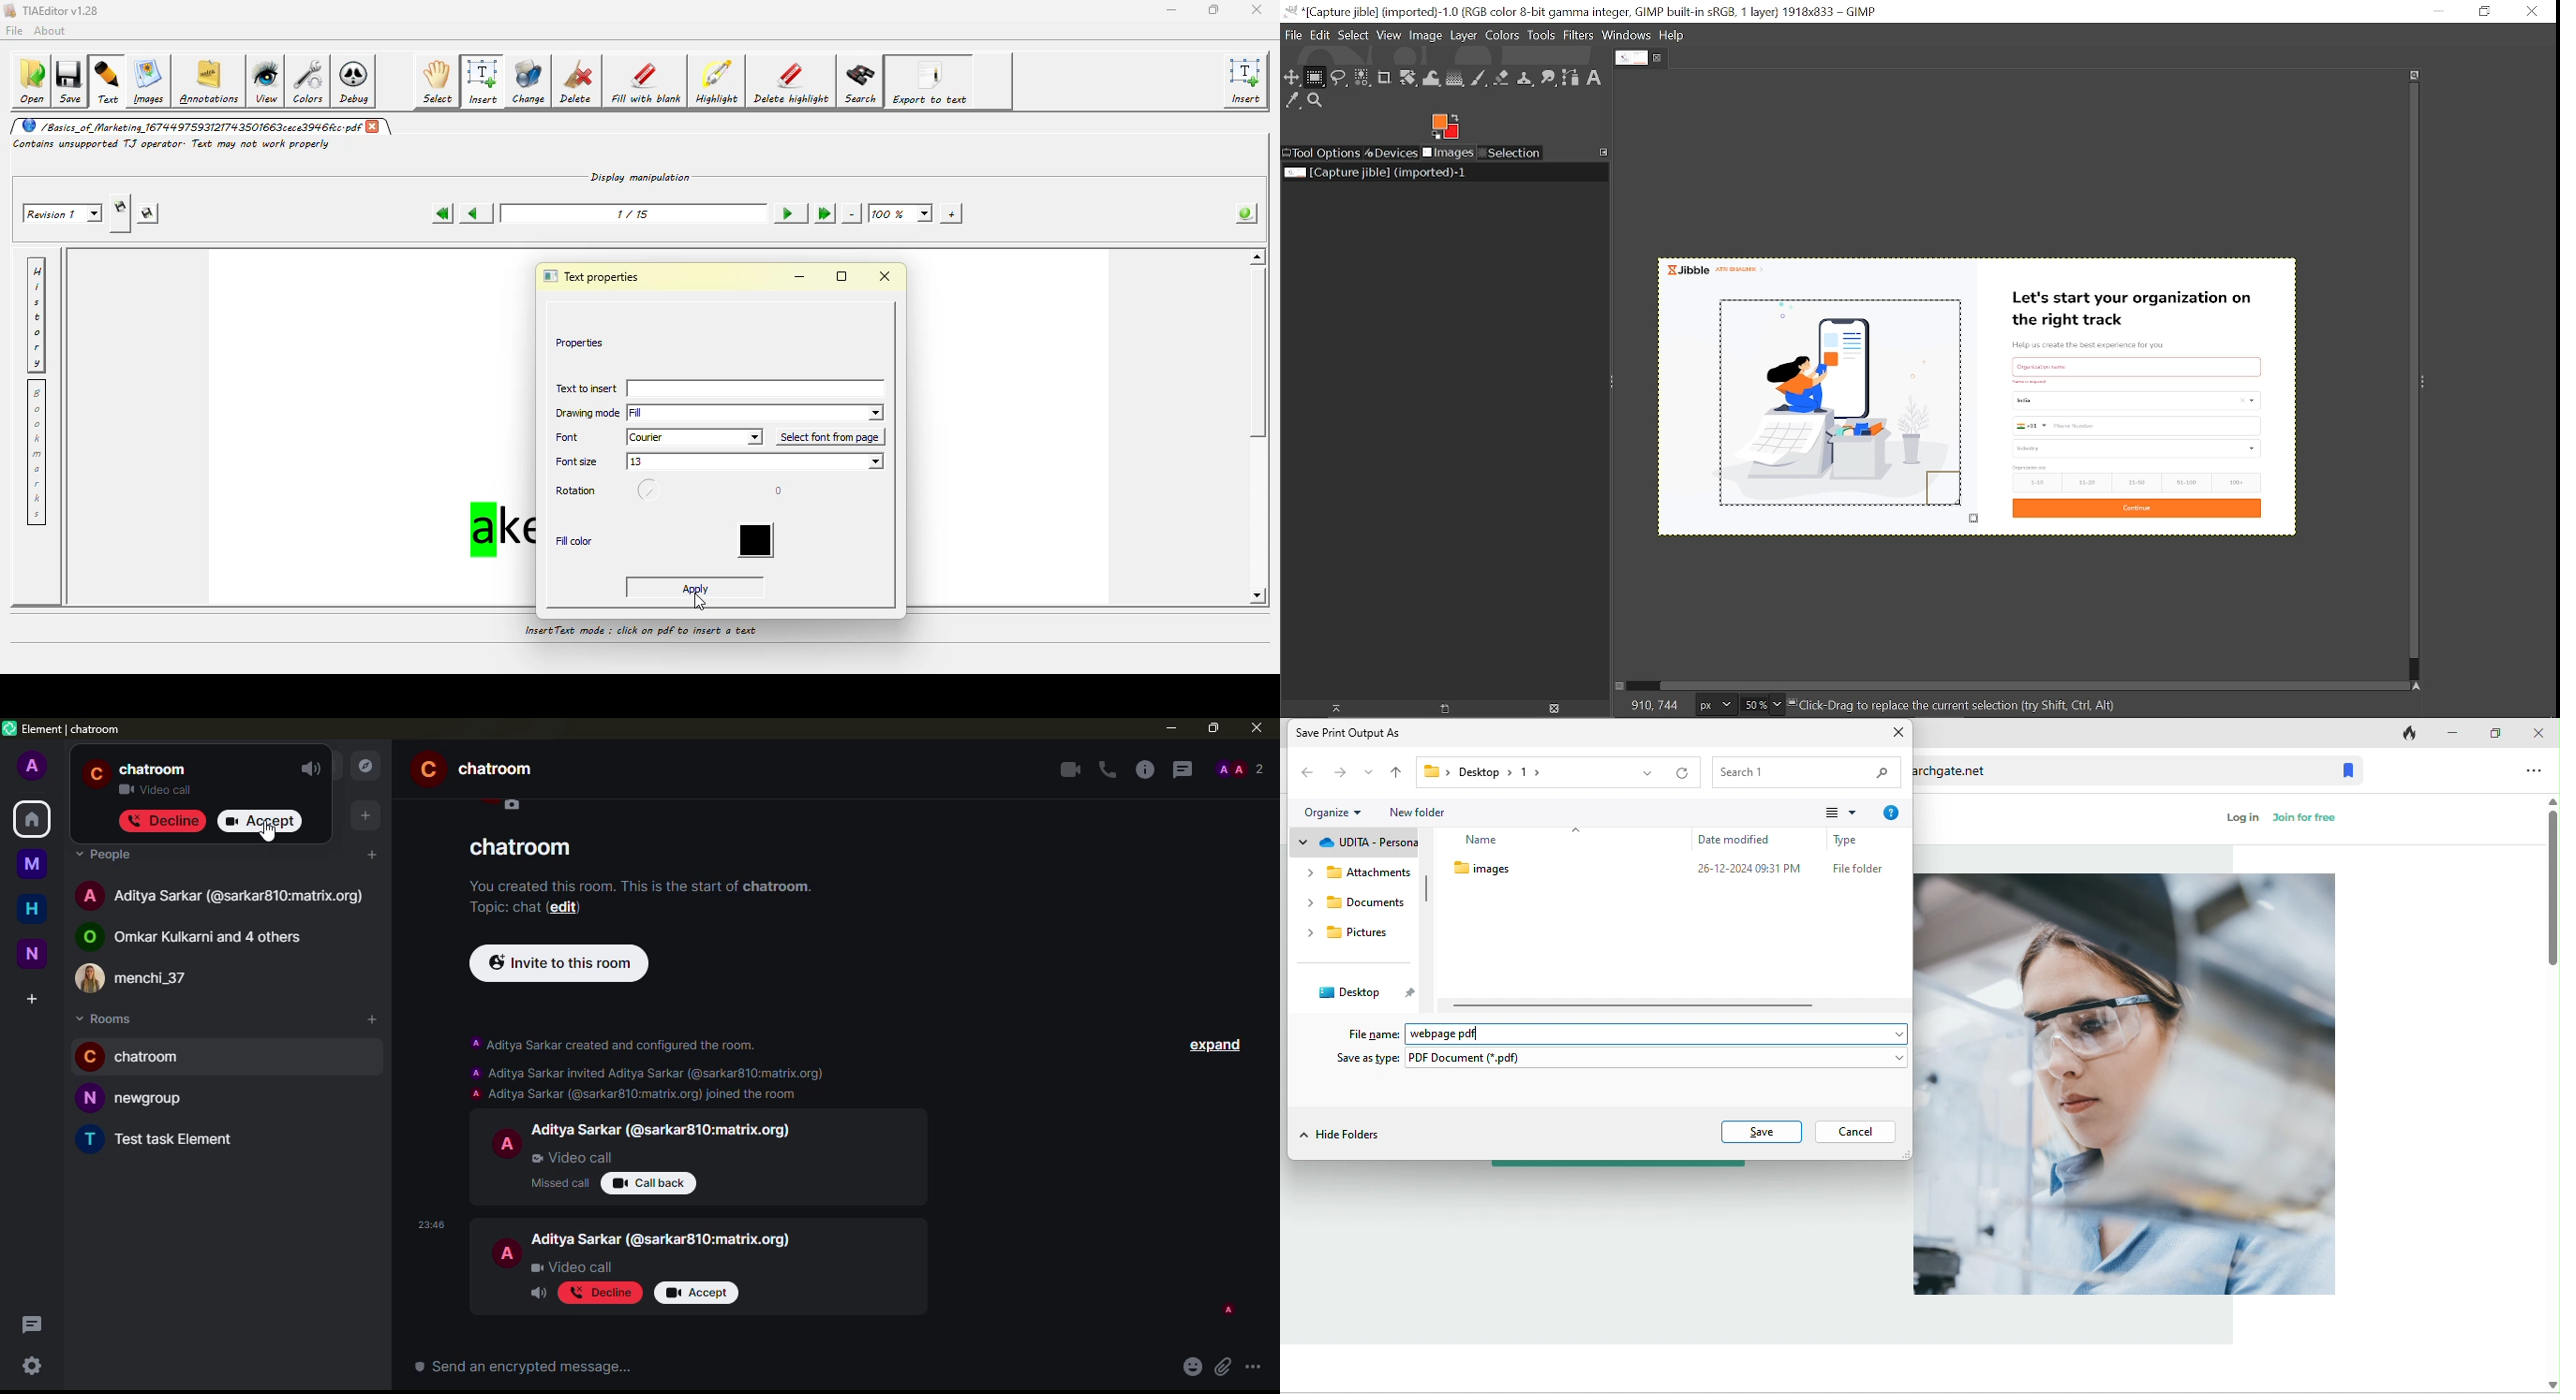  Describe the element at coordinates (311, 770) in the screenshot. I see `sound` at that location.